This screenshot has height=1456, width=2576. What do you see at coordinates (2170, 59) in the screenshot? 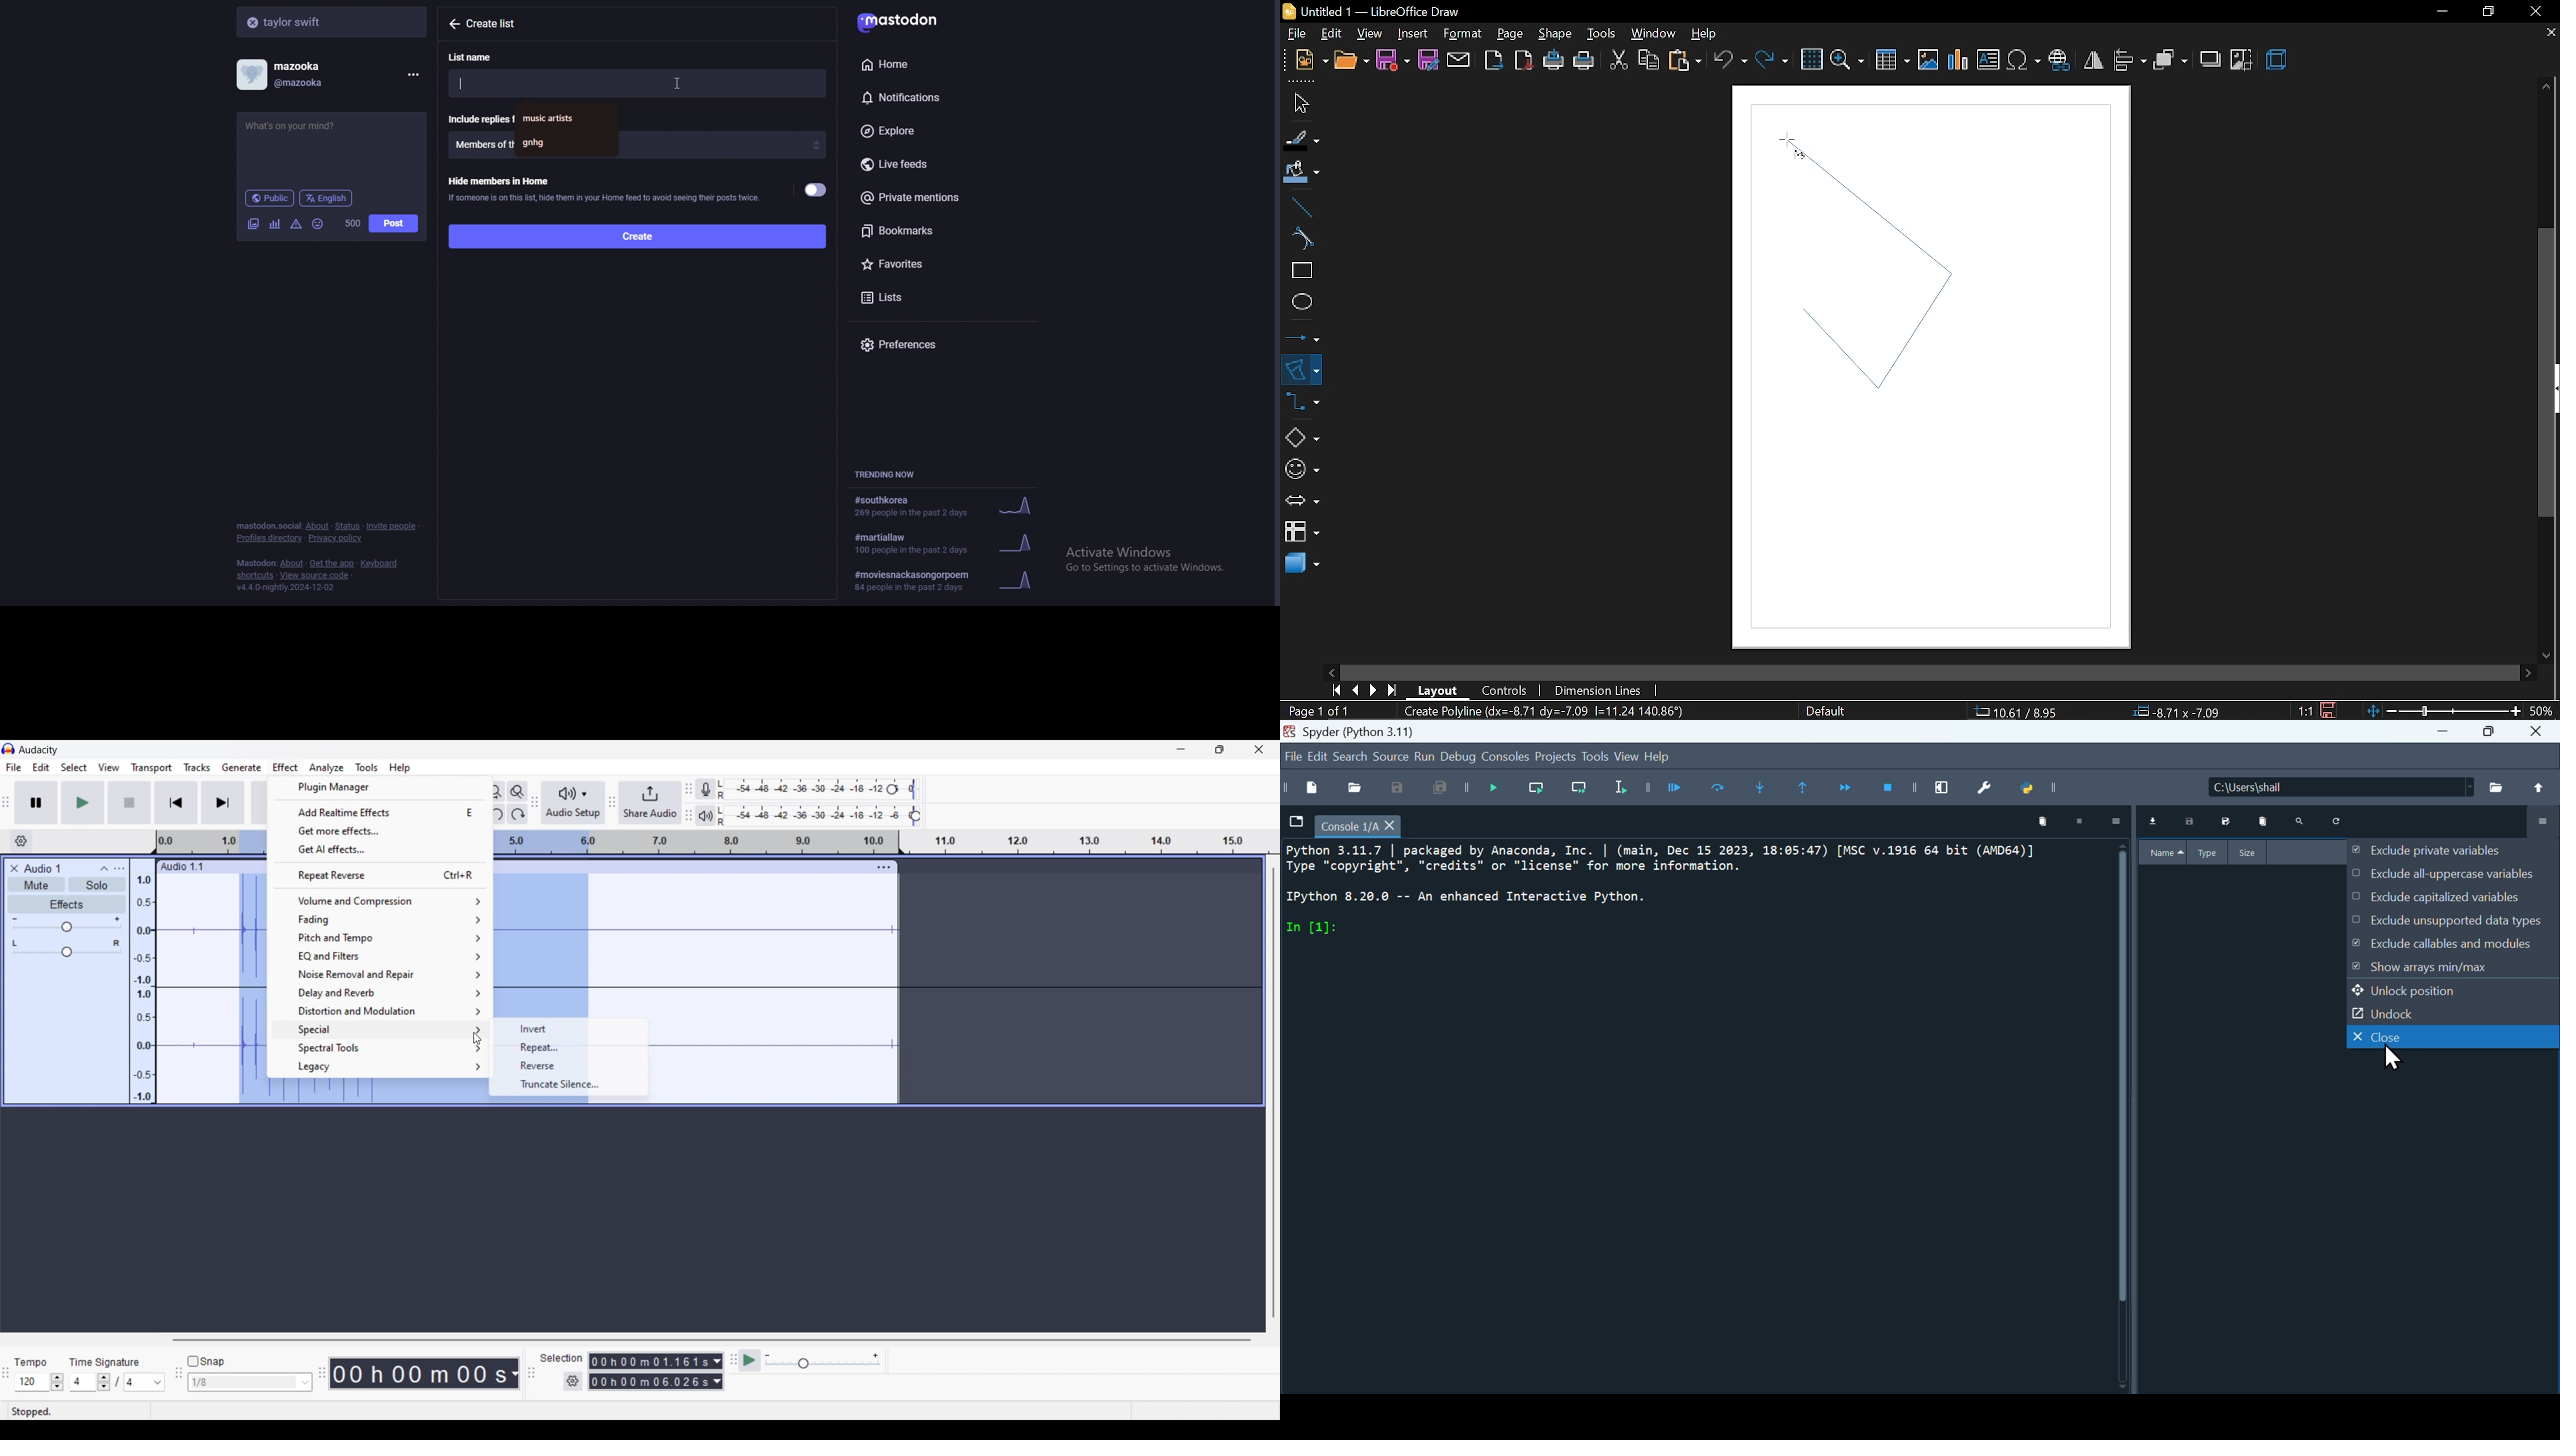
I see `arrange` at bounding box center [2170, 59].